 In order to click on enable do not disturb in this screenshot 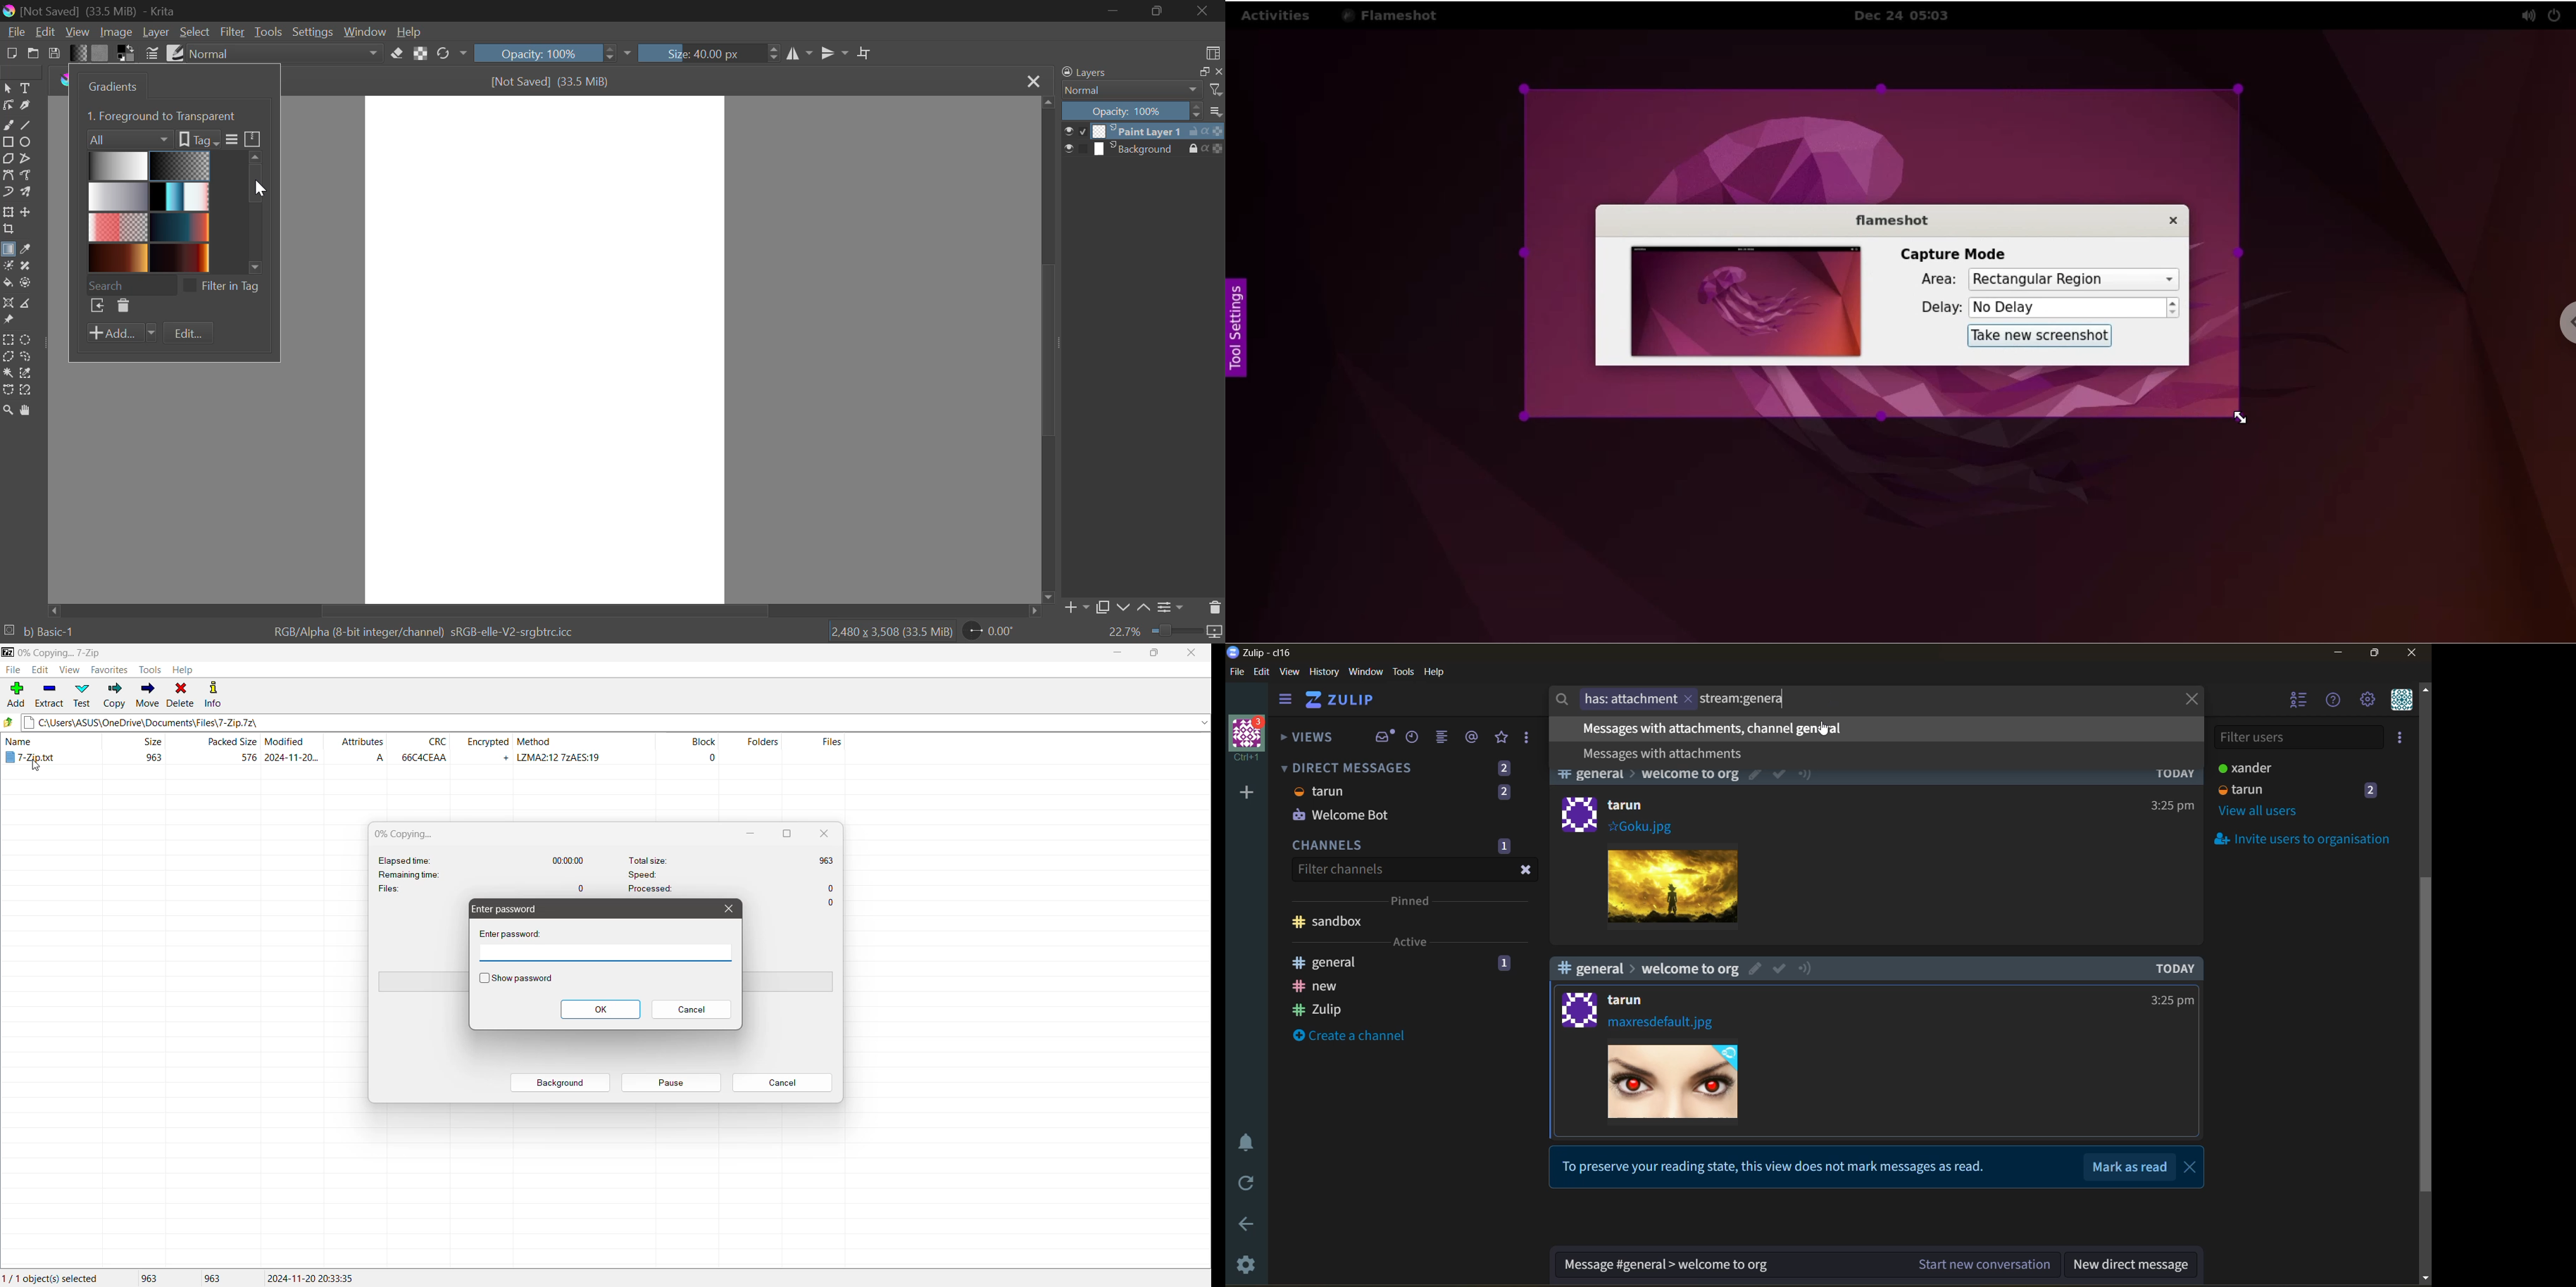, I will do `click(1250, 1141)`.